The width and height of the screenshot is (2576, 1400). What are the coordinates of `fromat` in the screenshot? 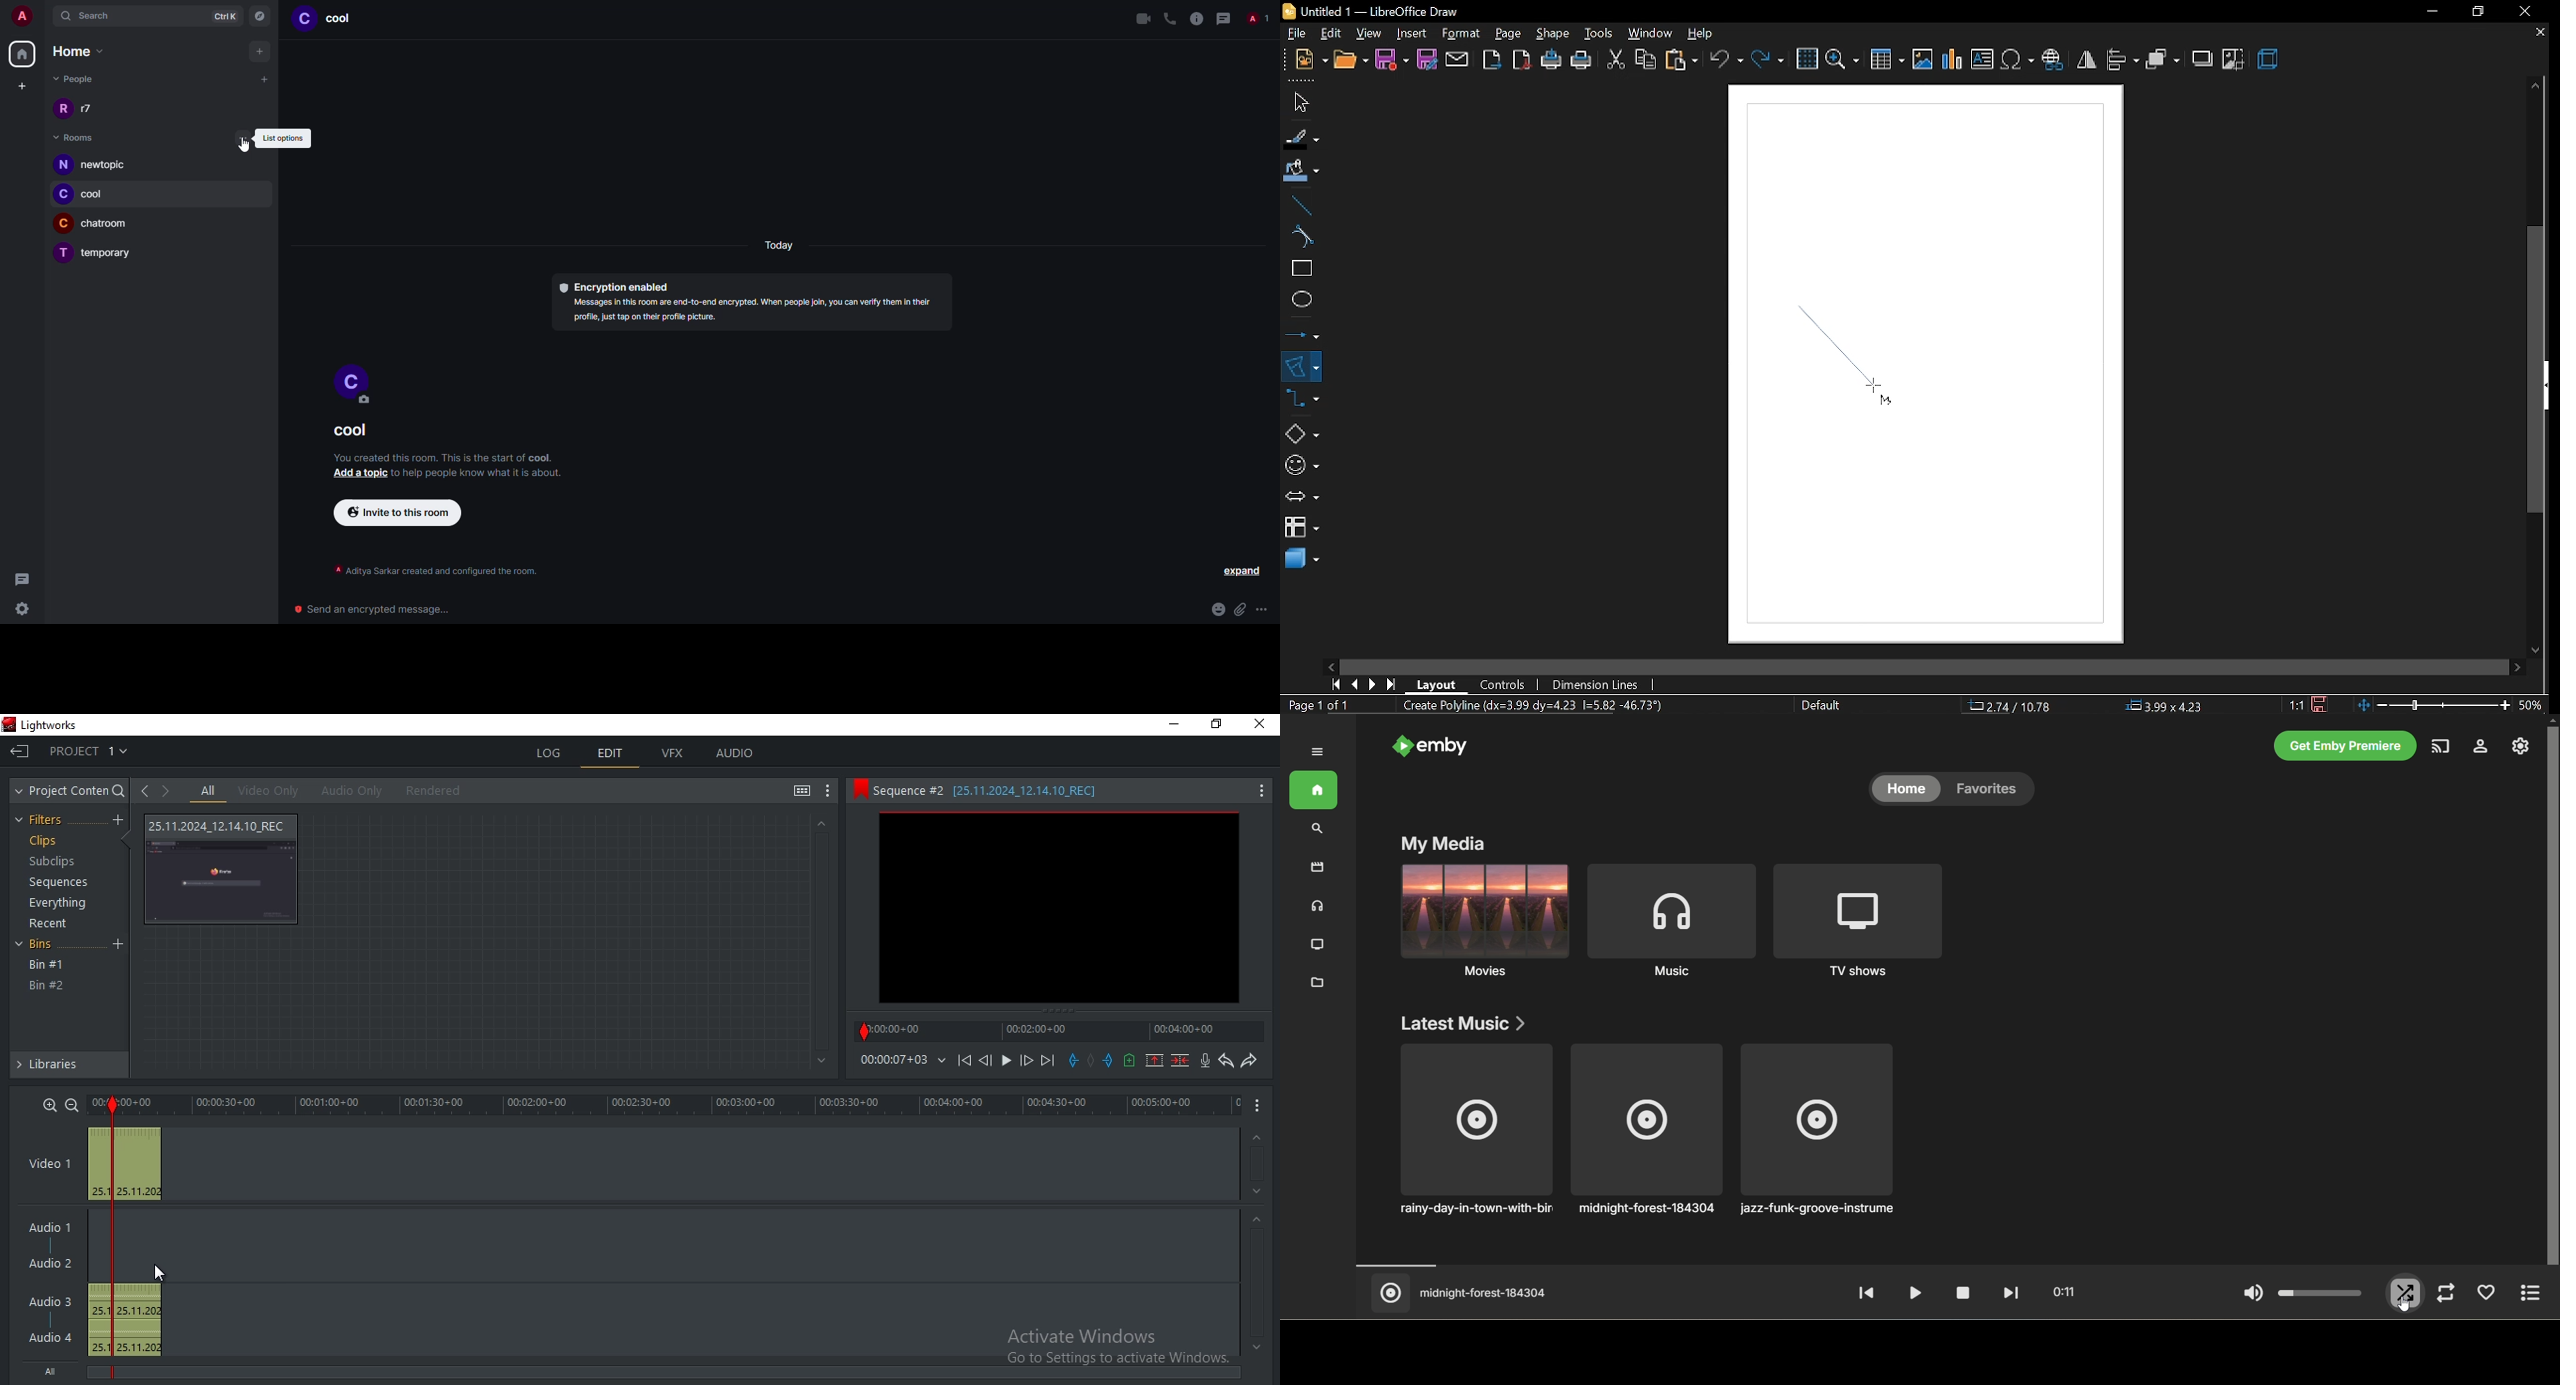 It's located at (1460, 34).